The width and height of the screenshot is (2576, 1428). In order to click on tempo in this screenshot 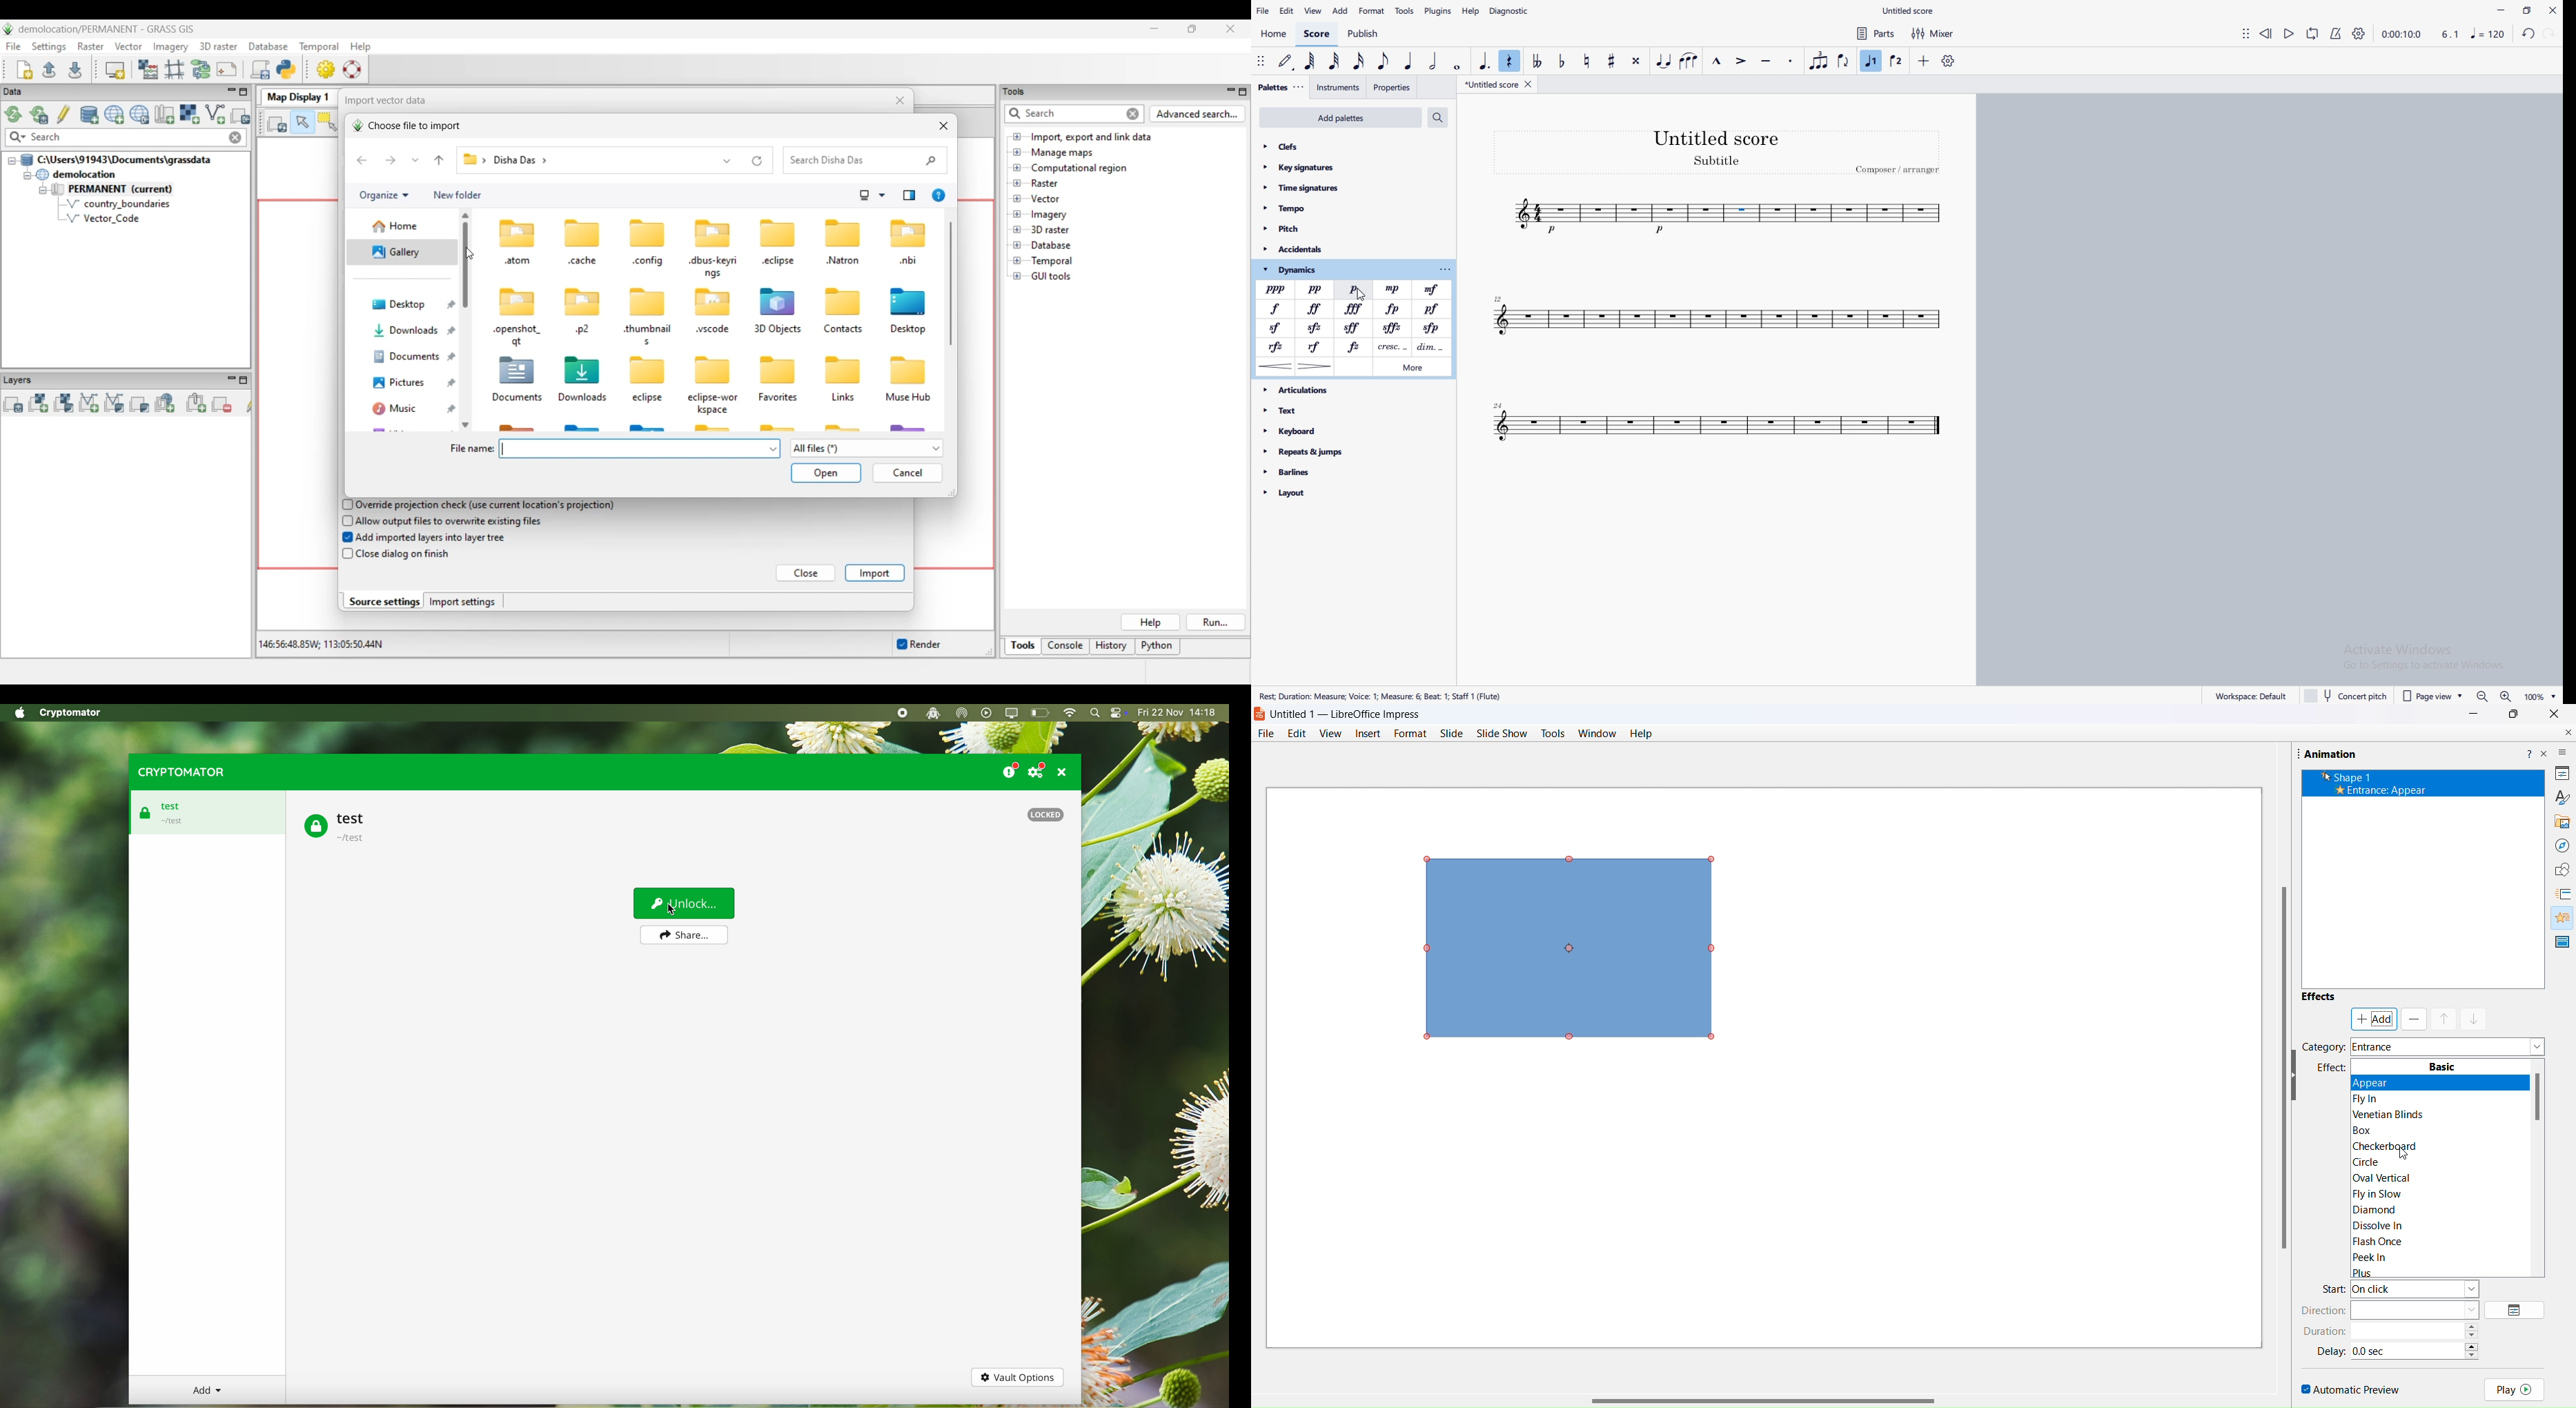, I will do `click(1339, 208)`.